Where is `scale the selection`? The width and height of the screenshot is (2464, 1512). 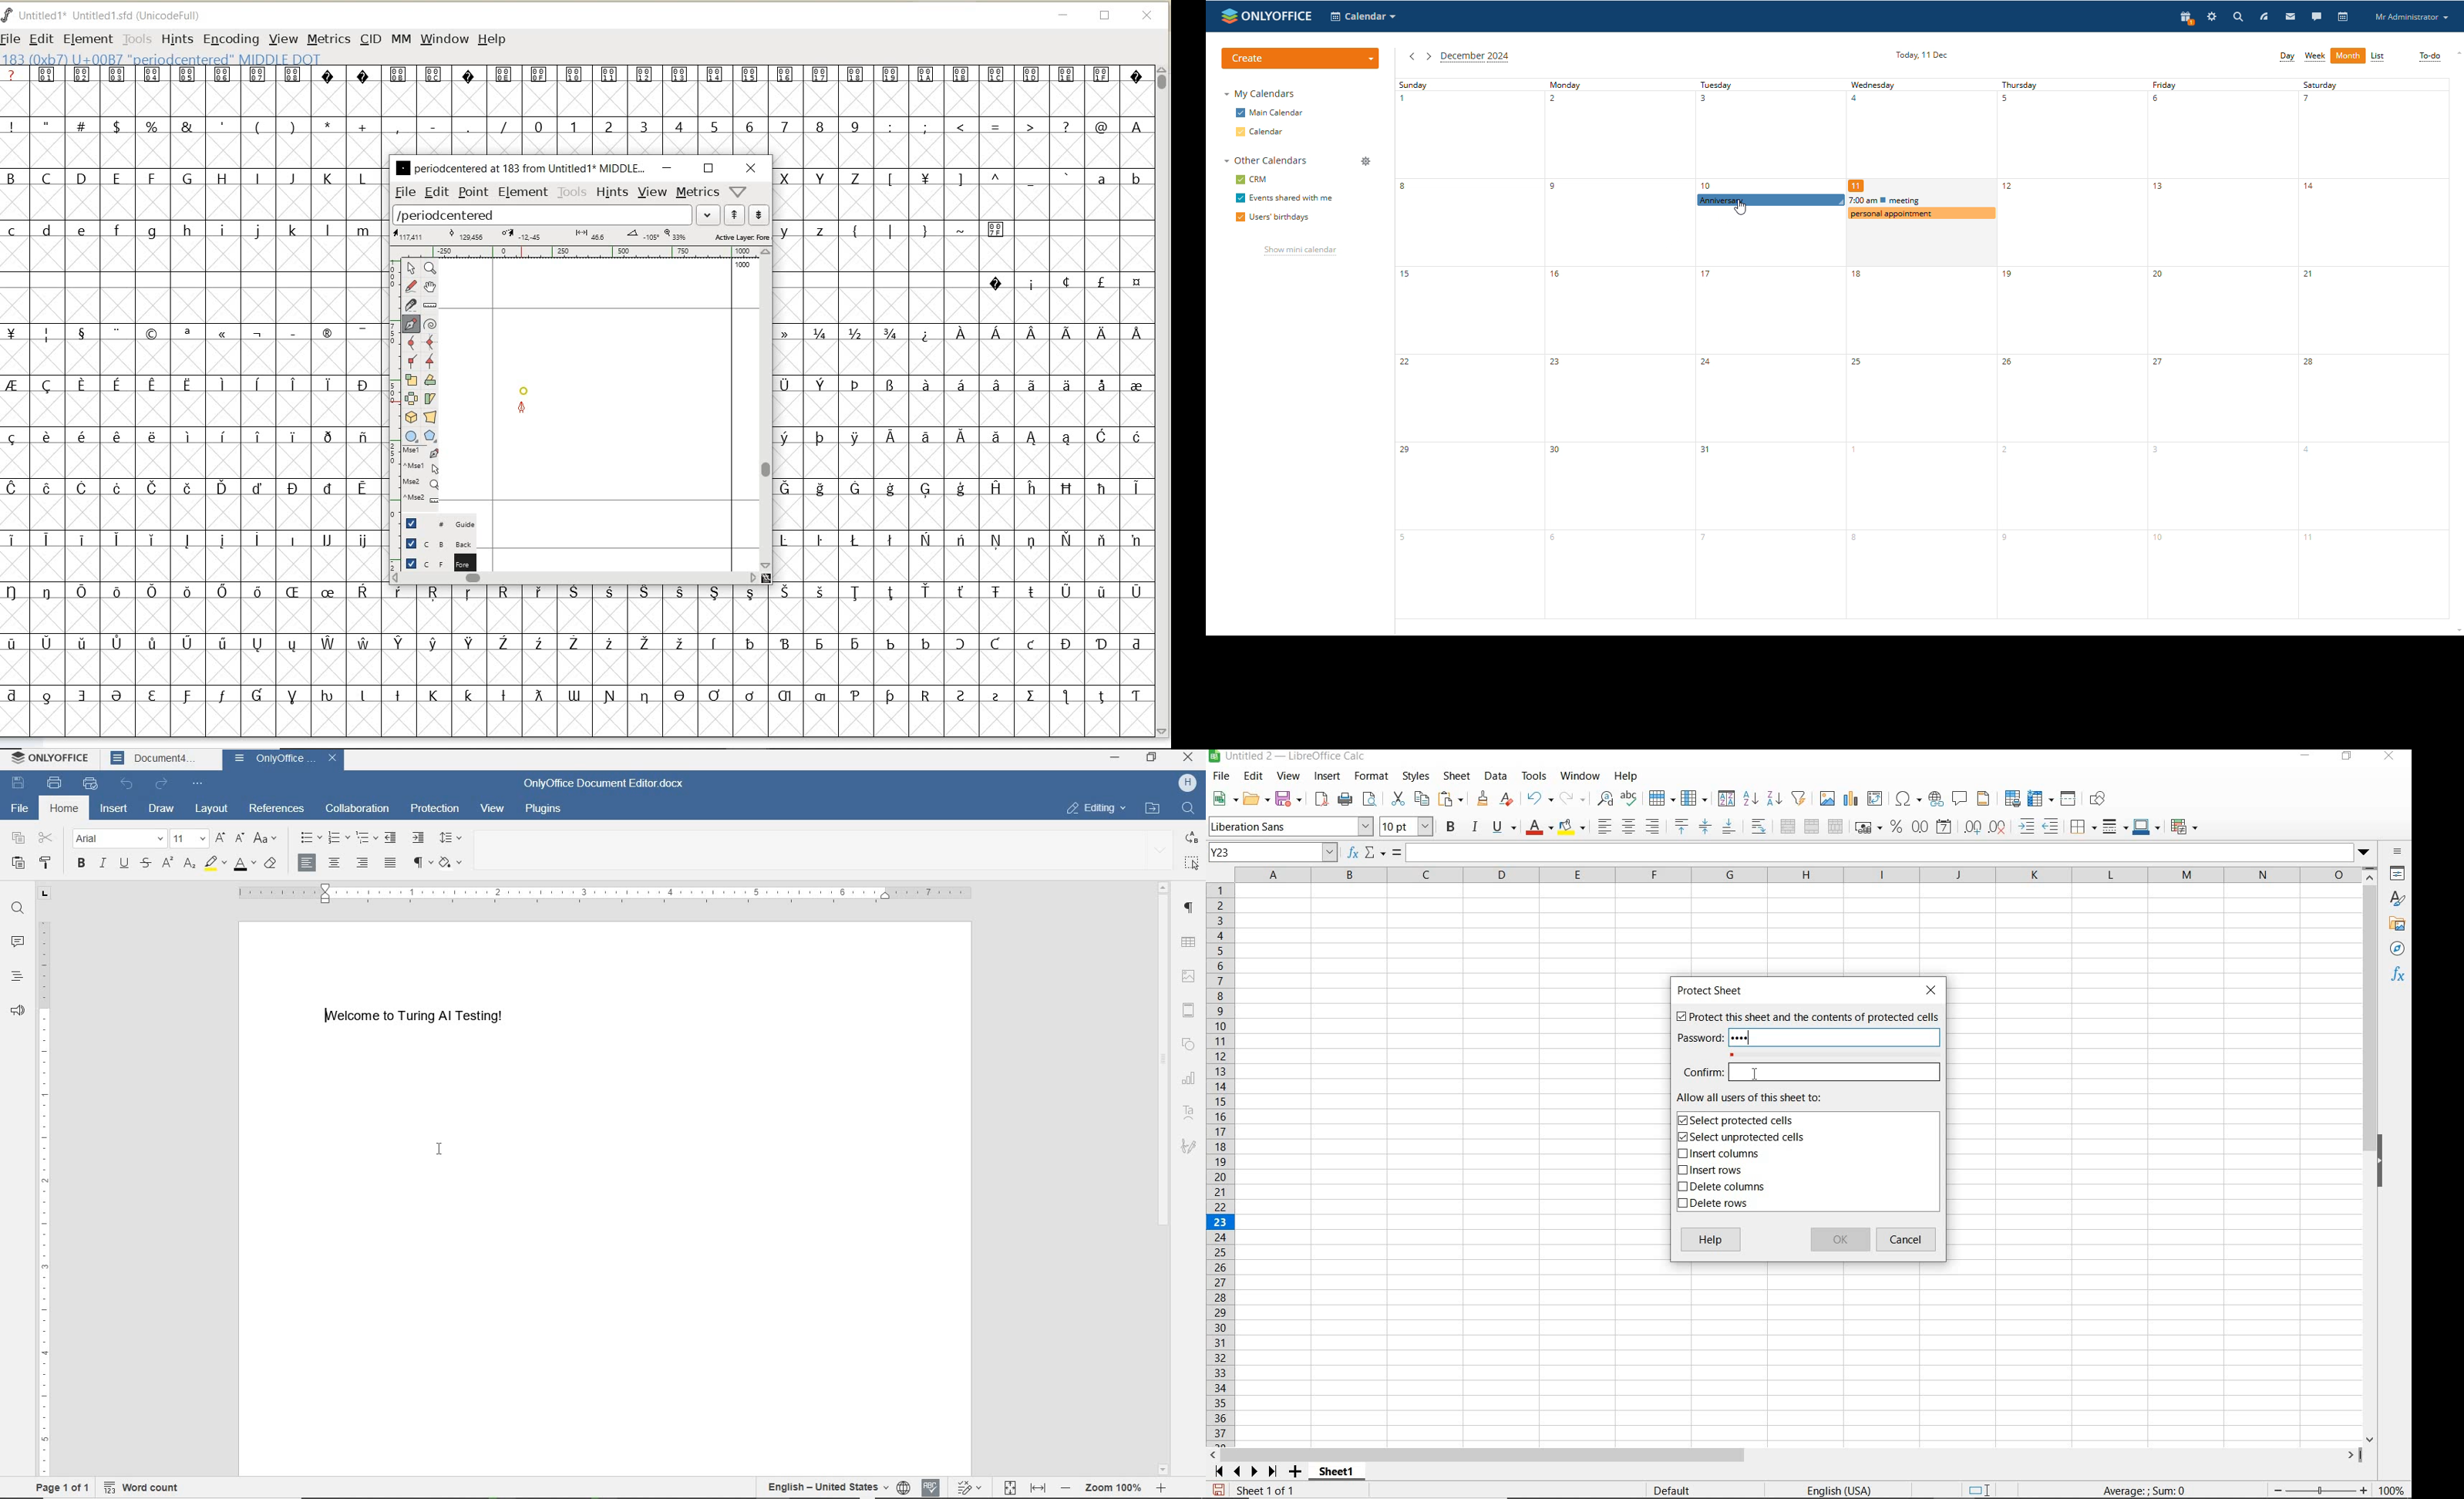 scale the selection is located at coordinates (410, 380).